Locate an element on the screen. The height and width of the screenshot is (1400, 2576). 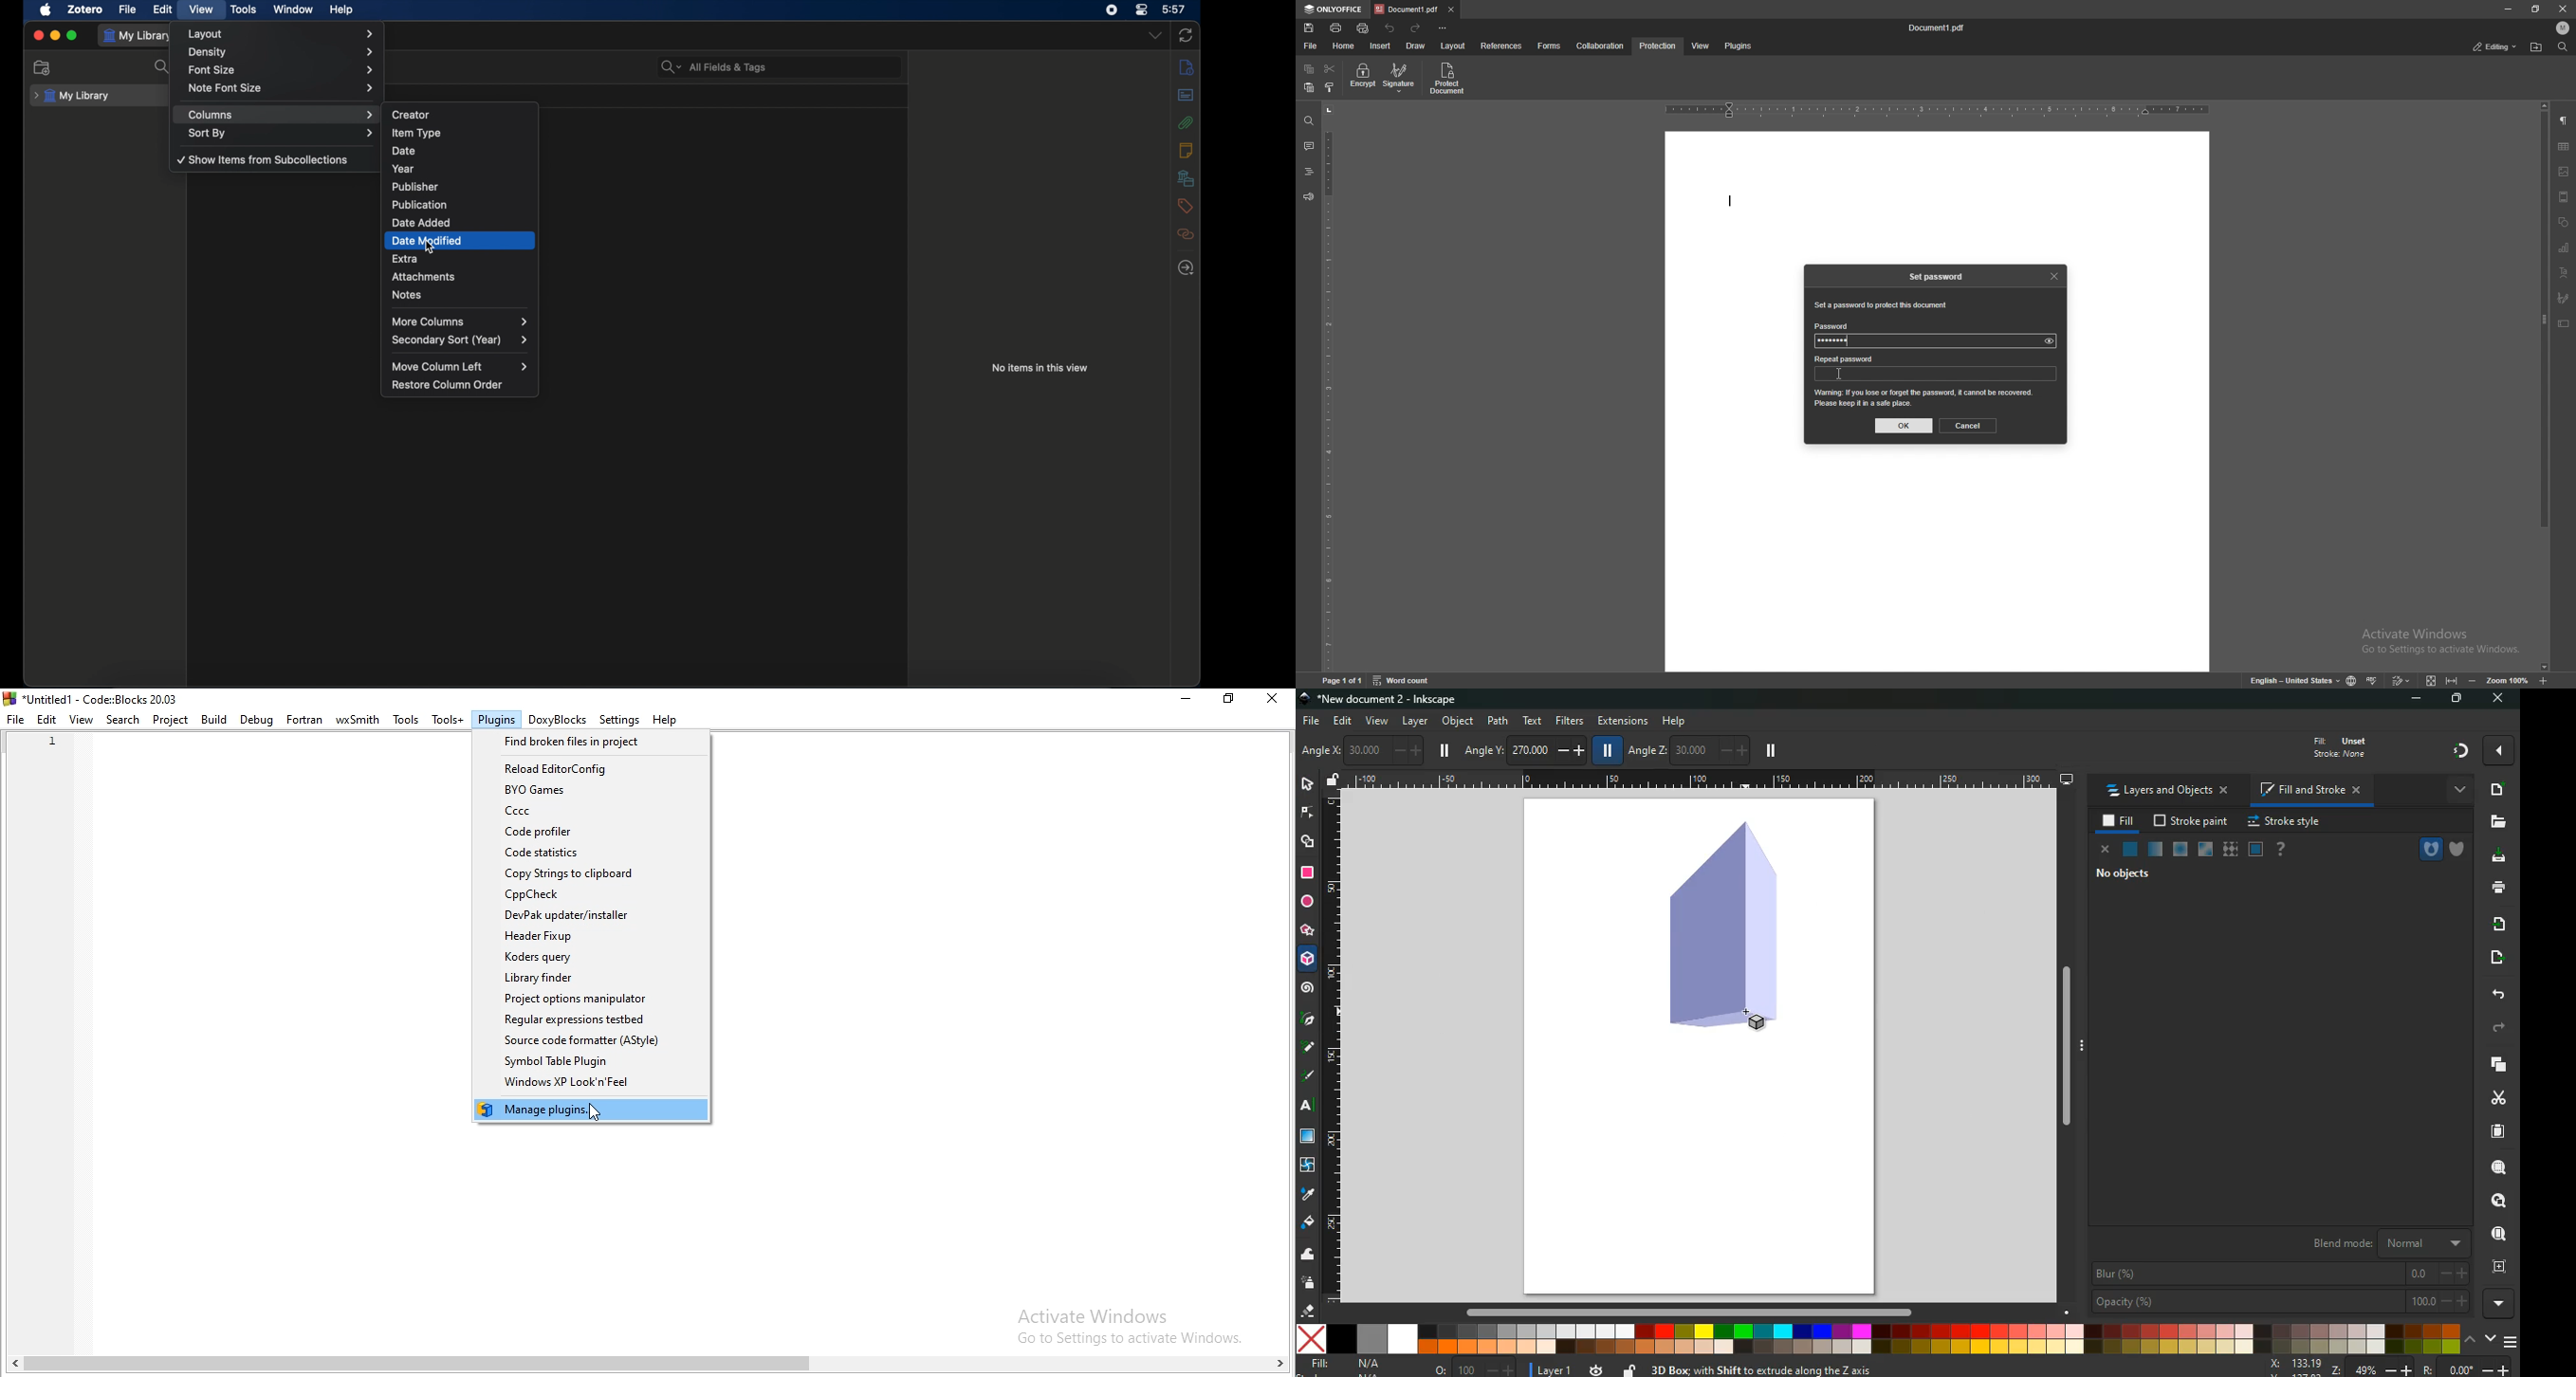
pause is located at coordinates (1444, 750).